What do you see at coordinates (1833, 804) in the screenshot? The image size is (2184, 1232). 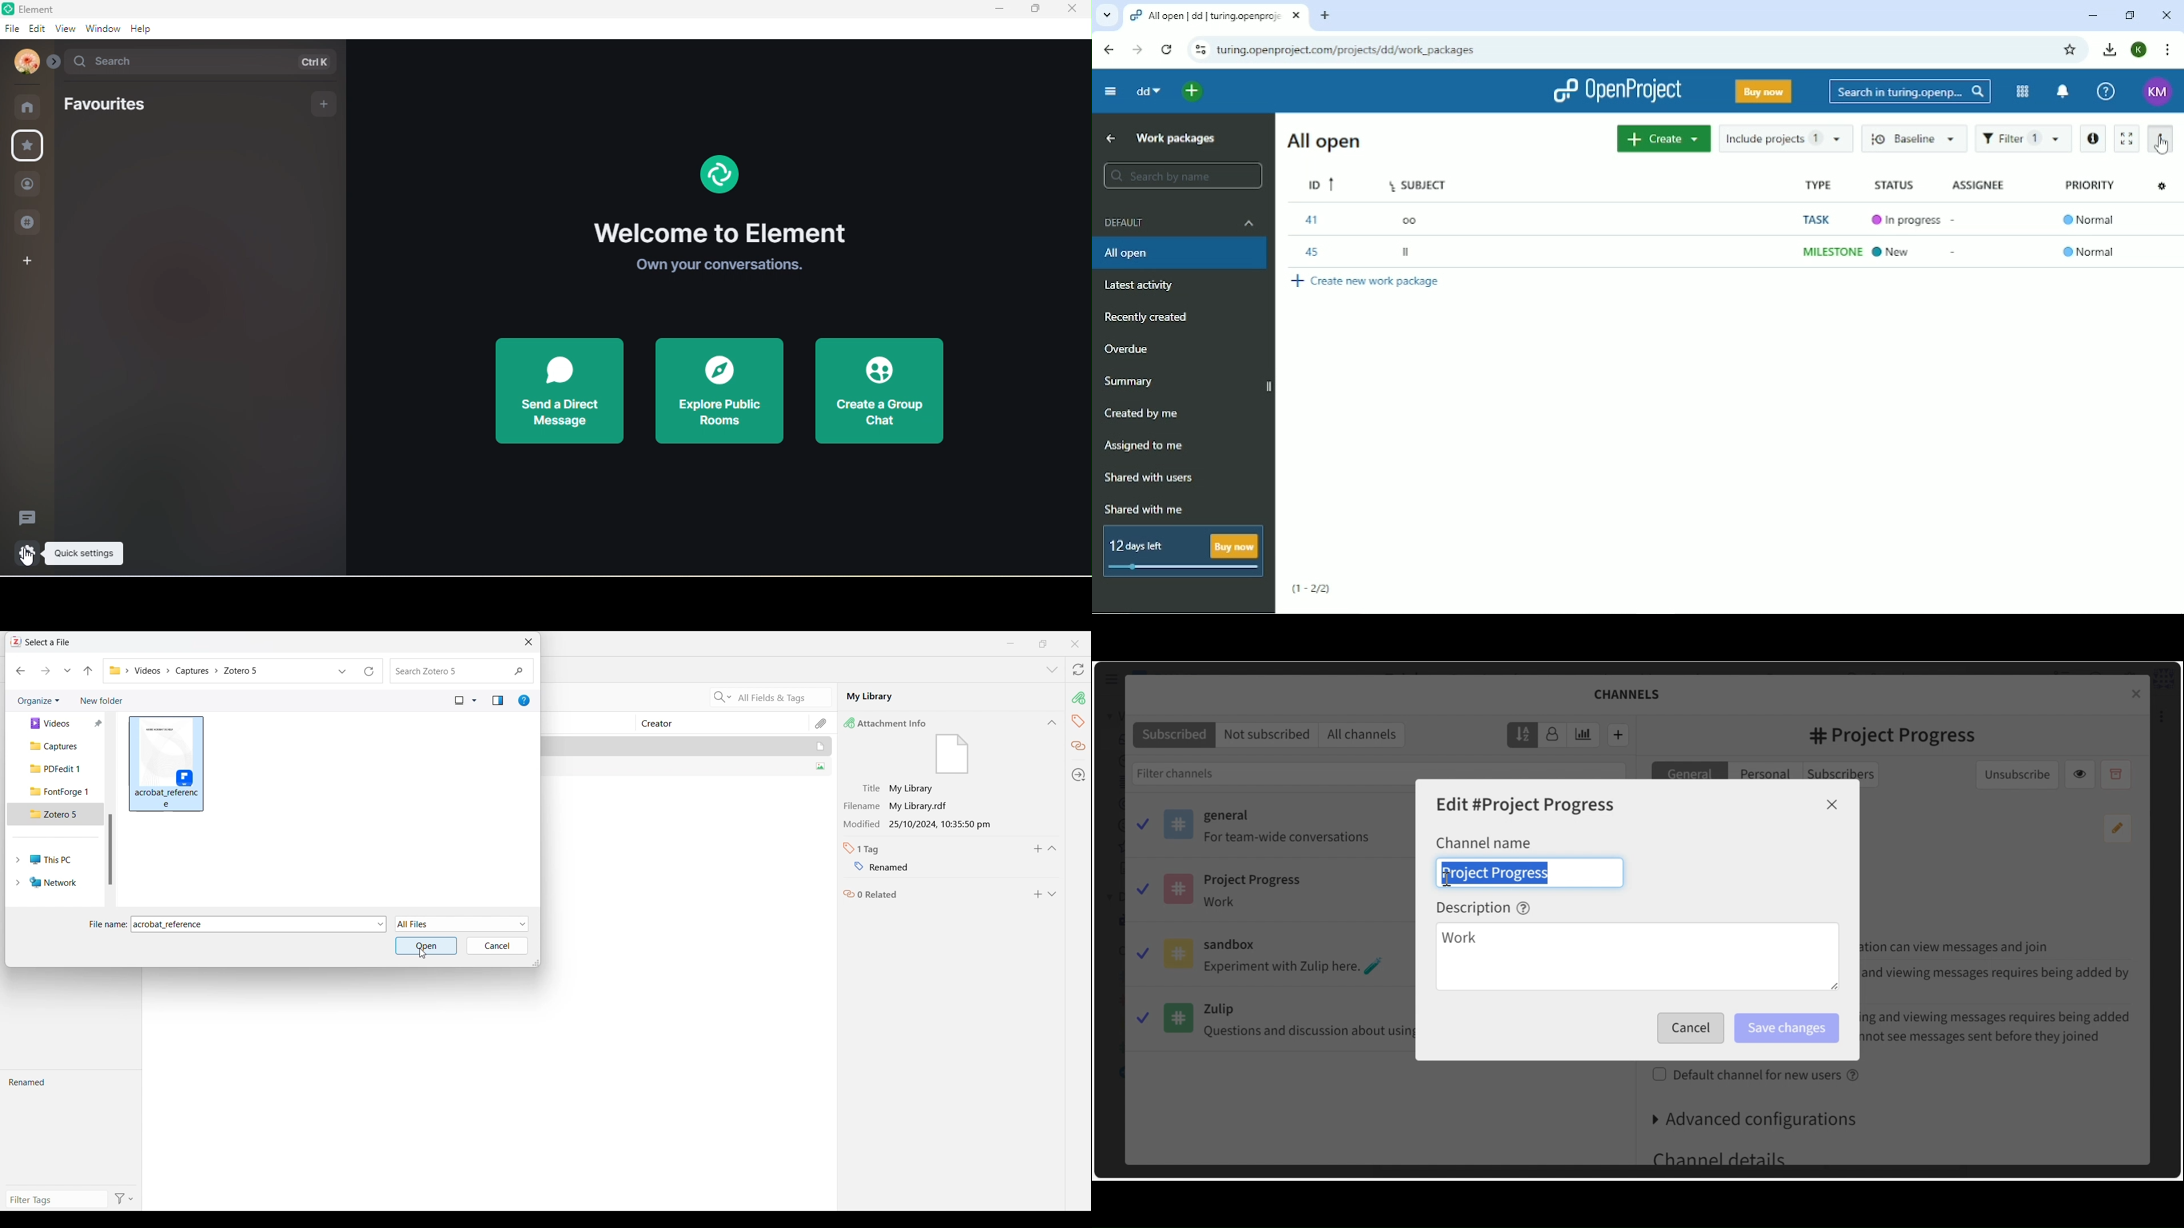 I see `Close` at bounding box center [1833, 804].